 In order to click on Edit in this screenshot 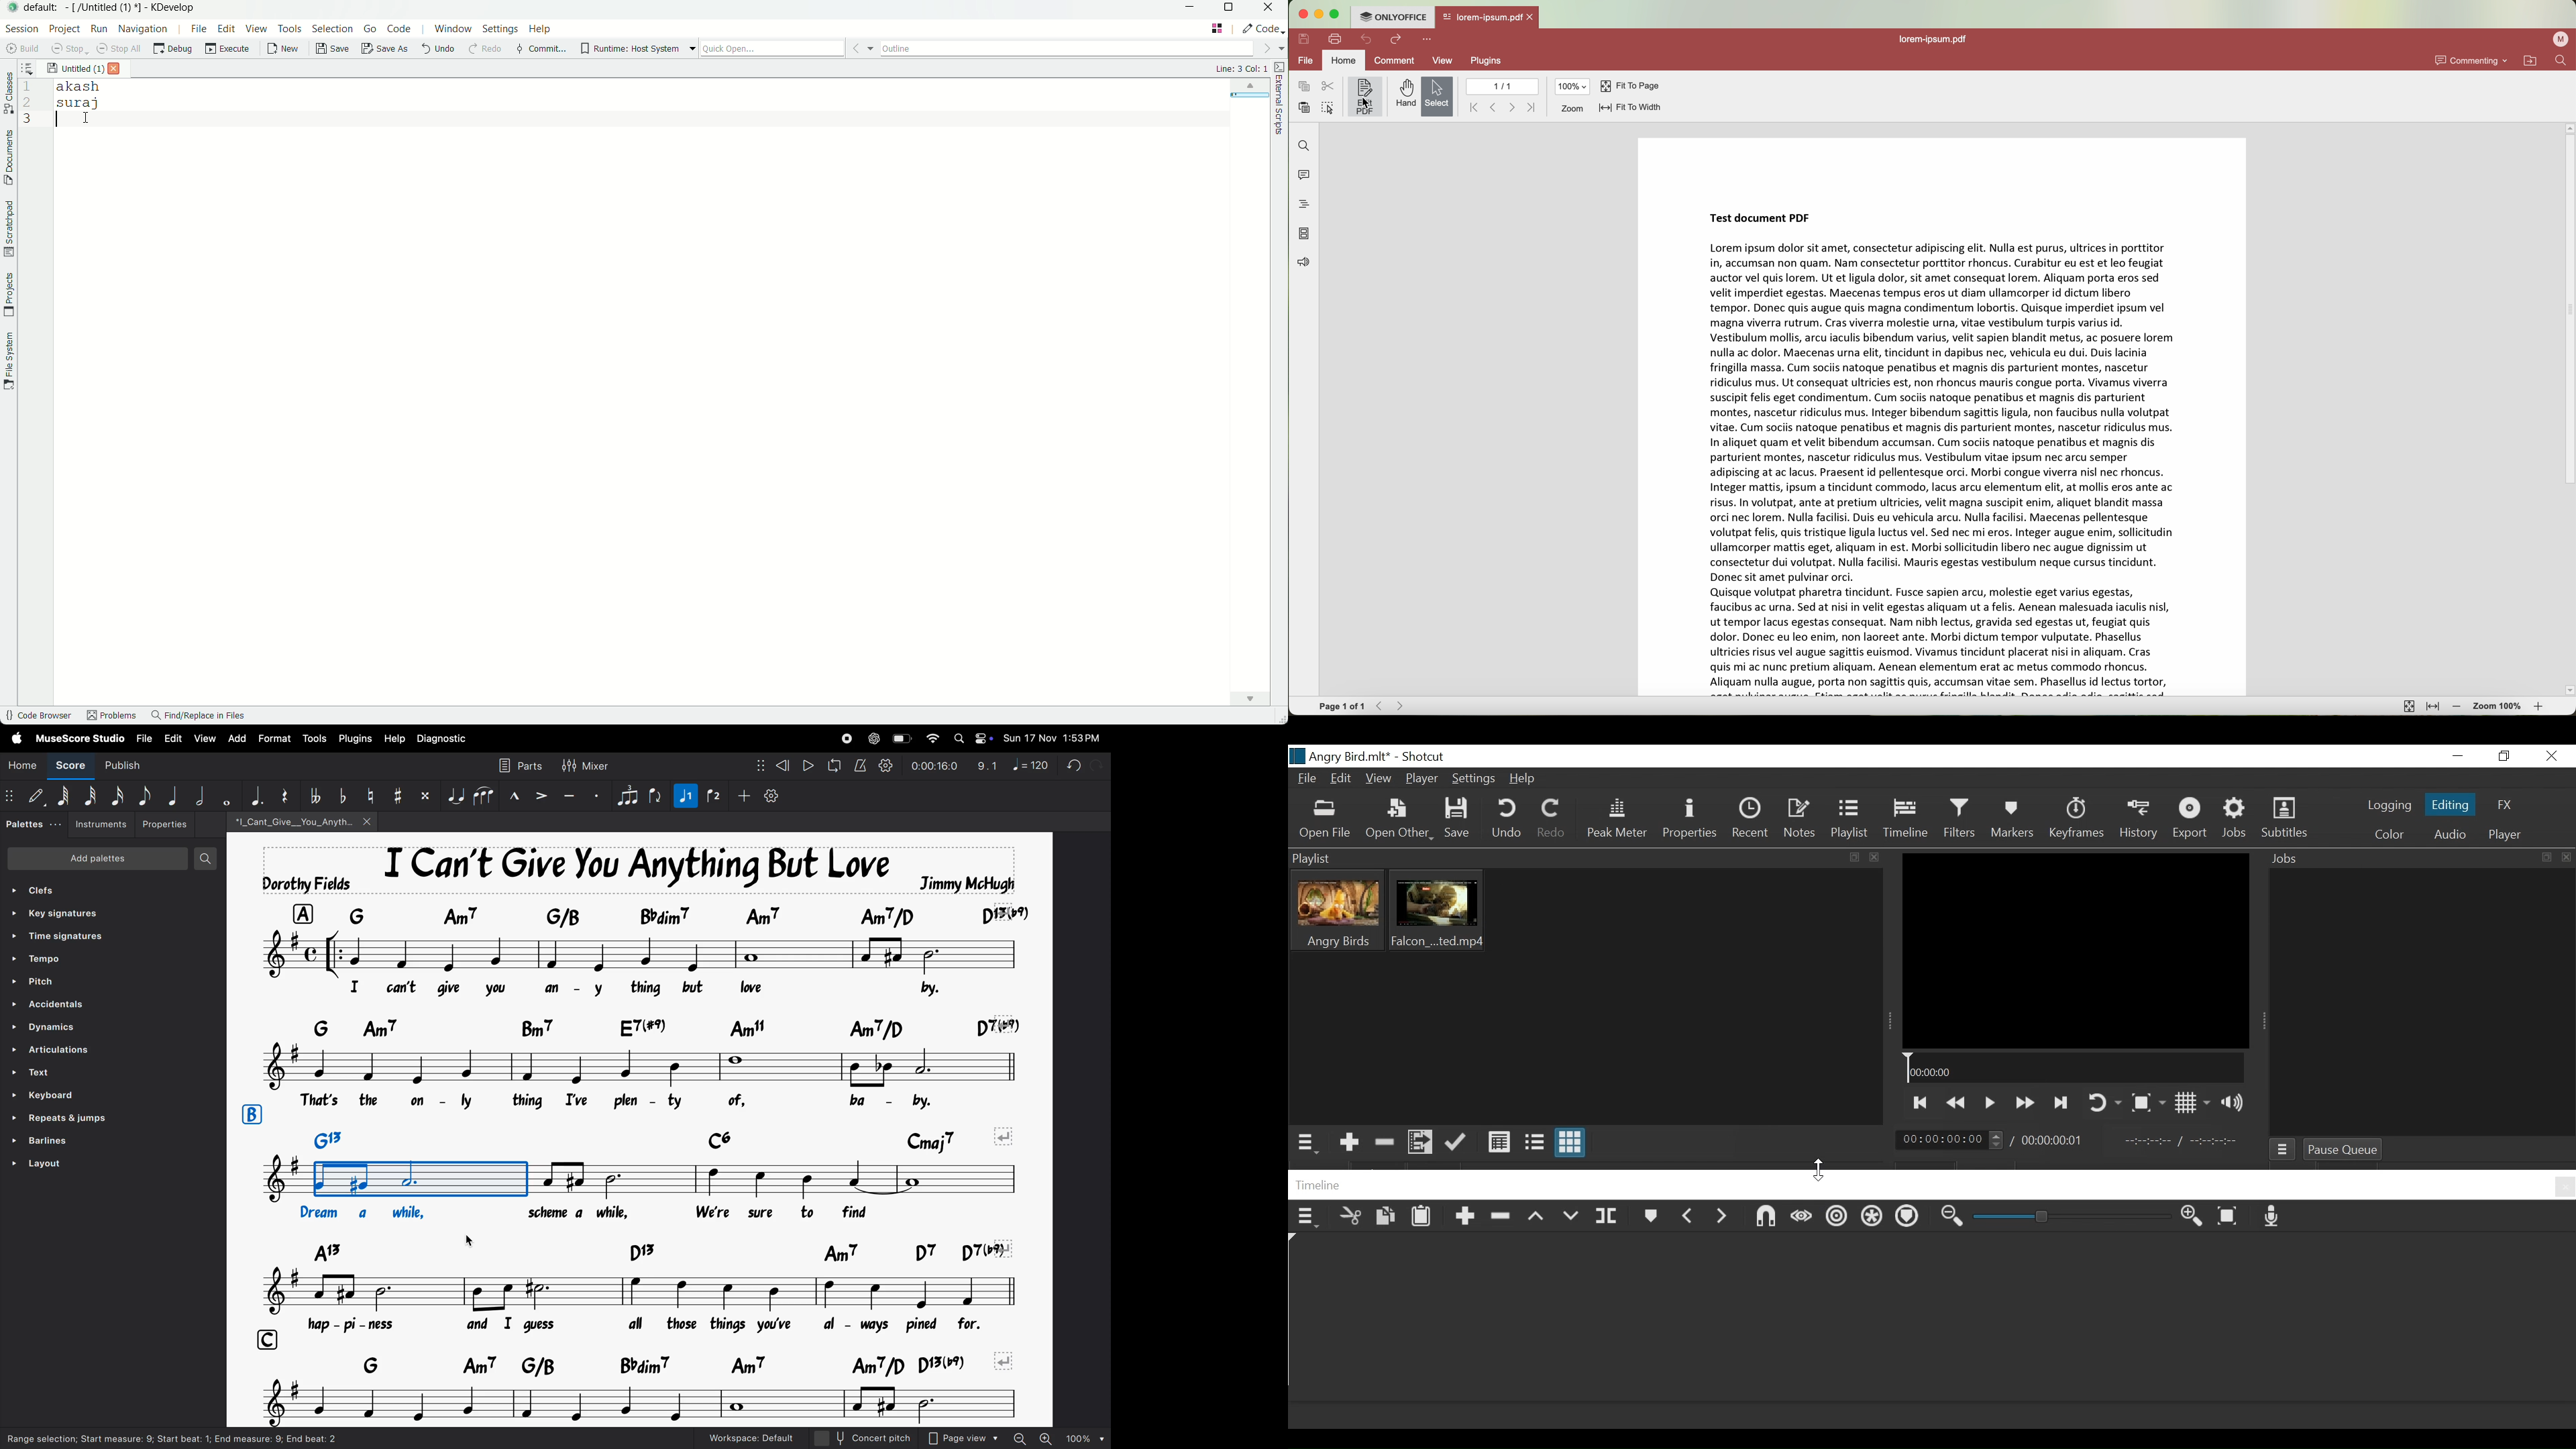, I will do `click(1342, 779)`.